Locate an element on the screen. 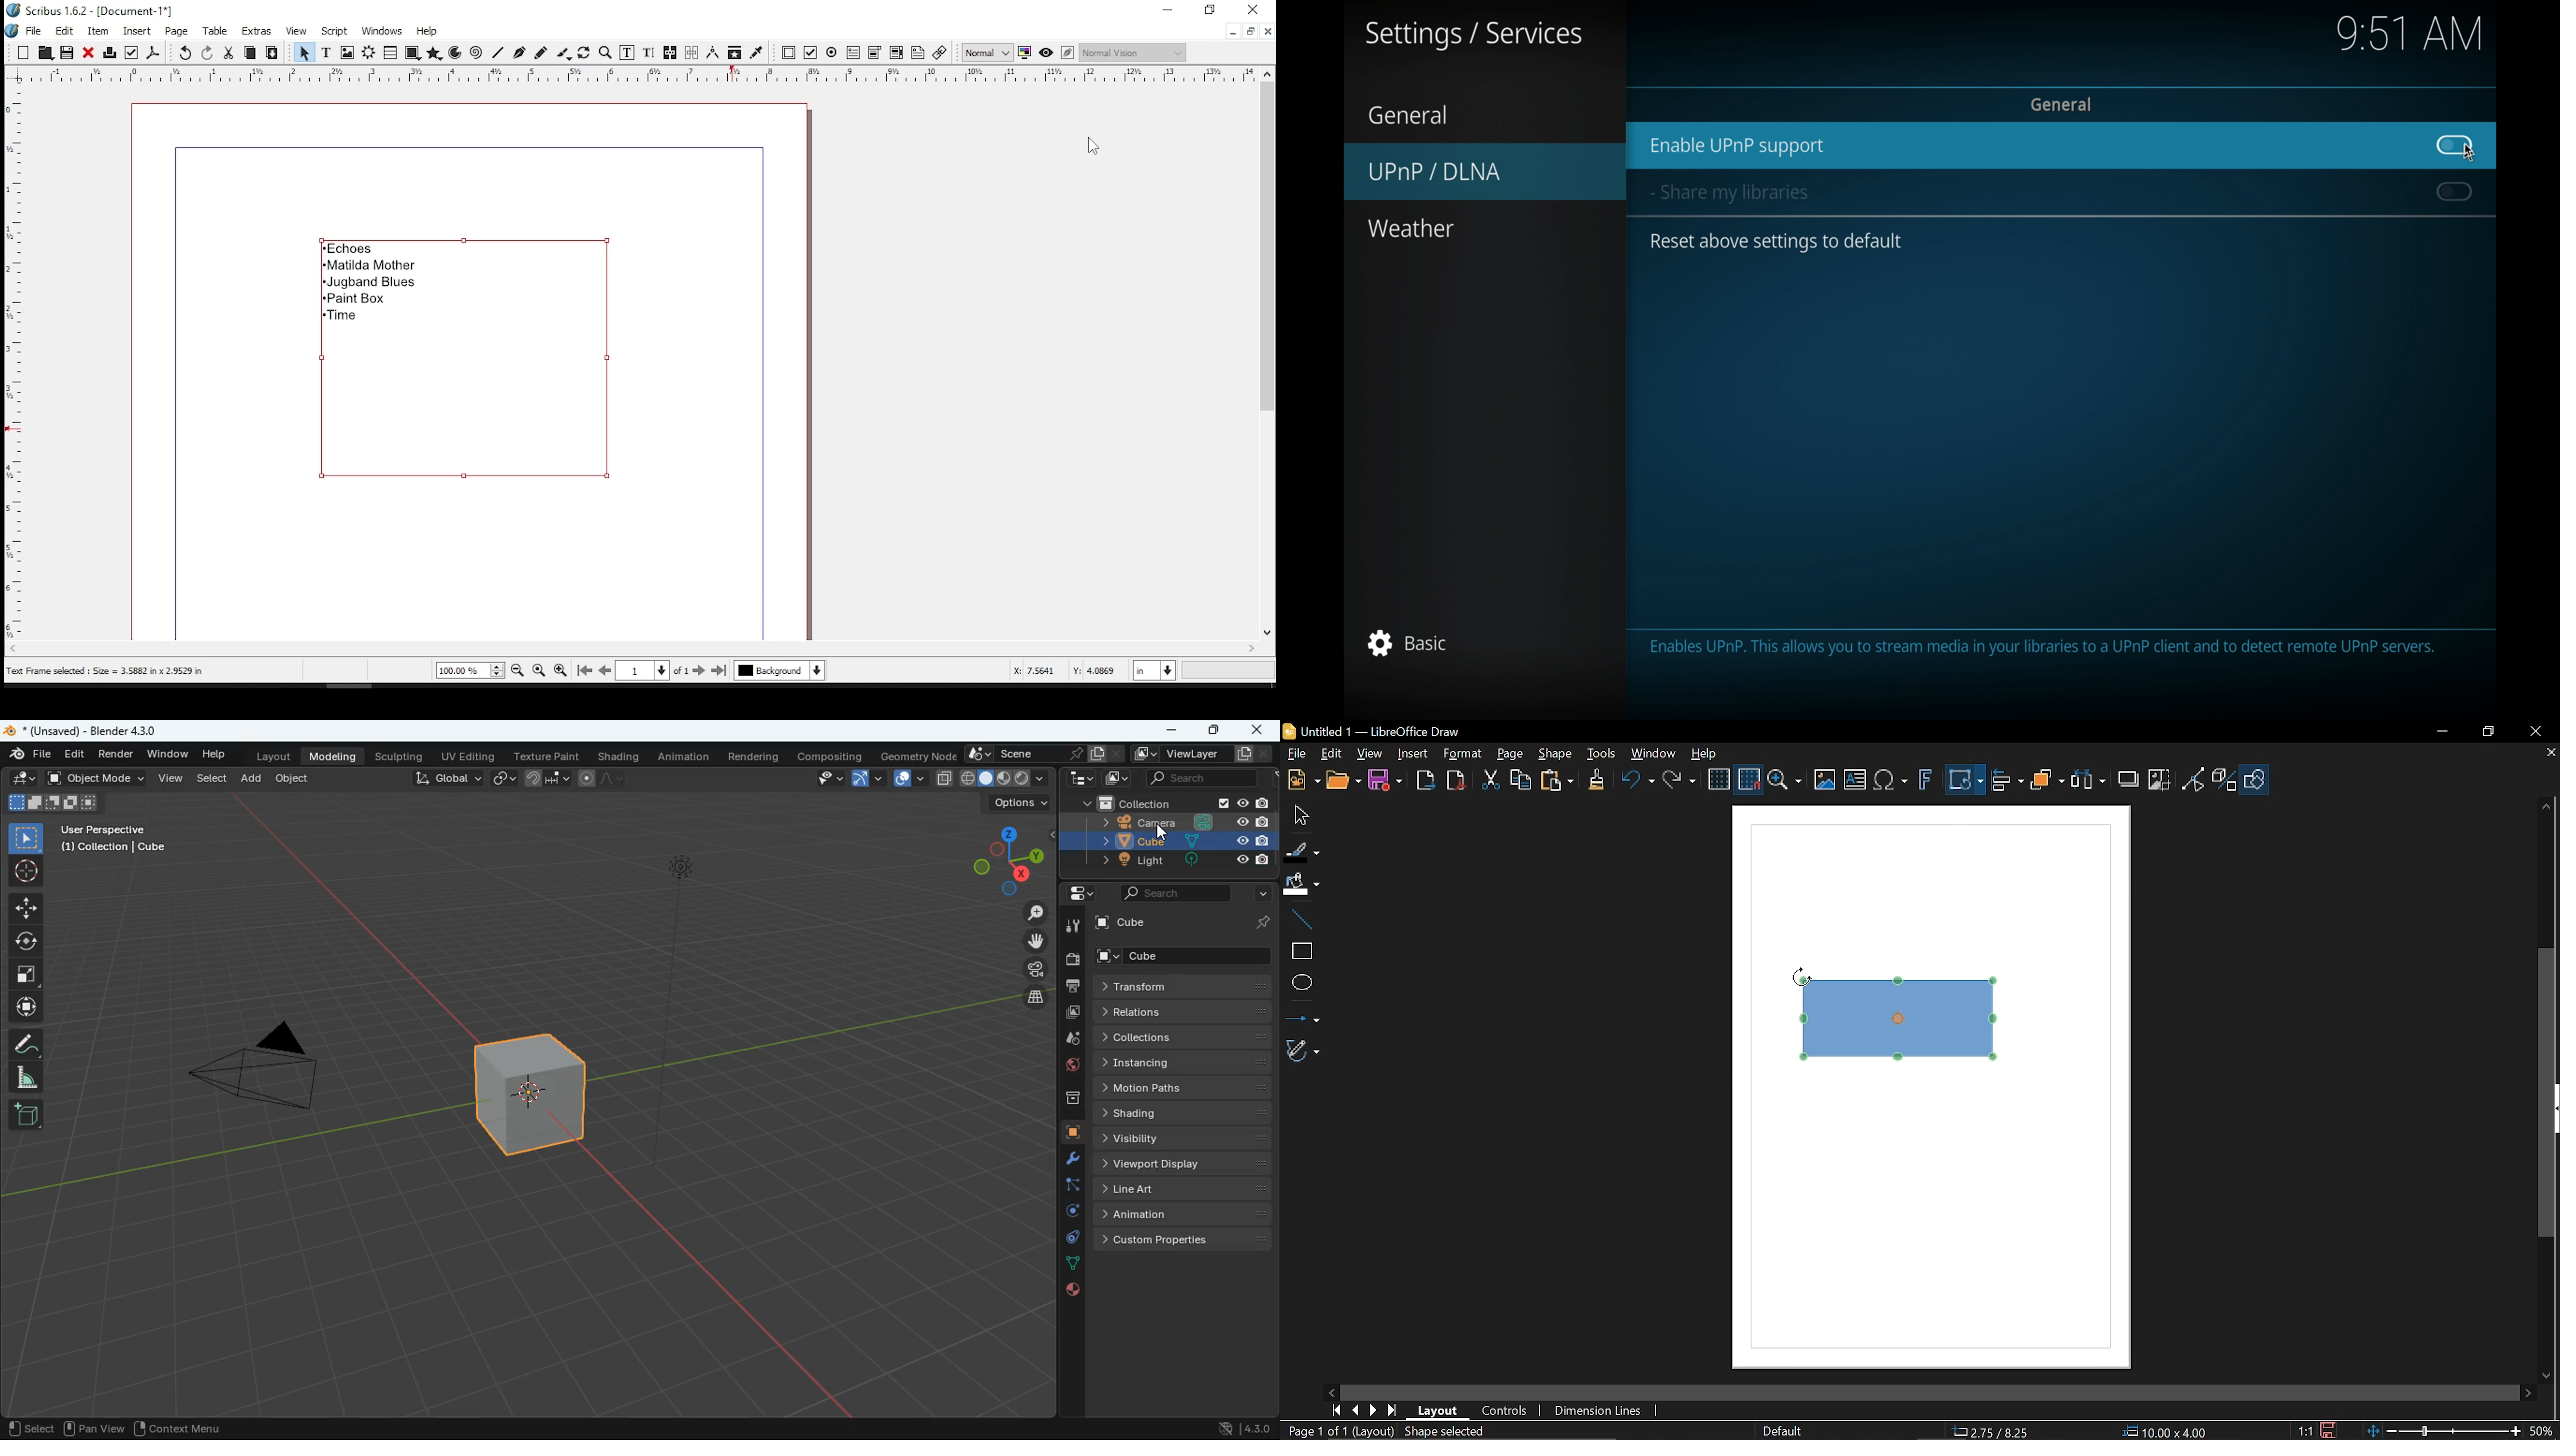  edge is located at coordinates (1064, 1187).